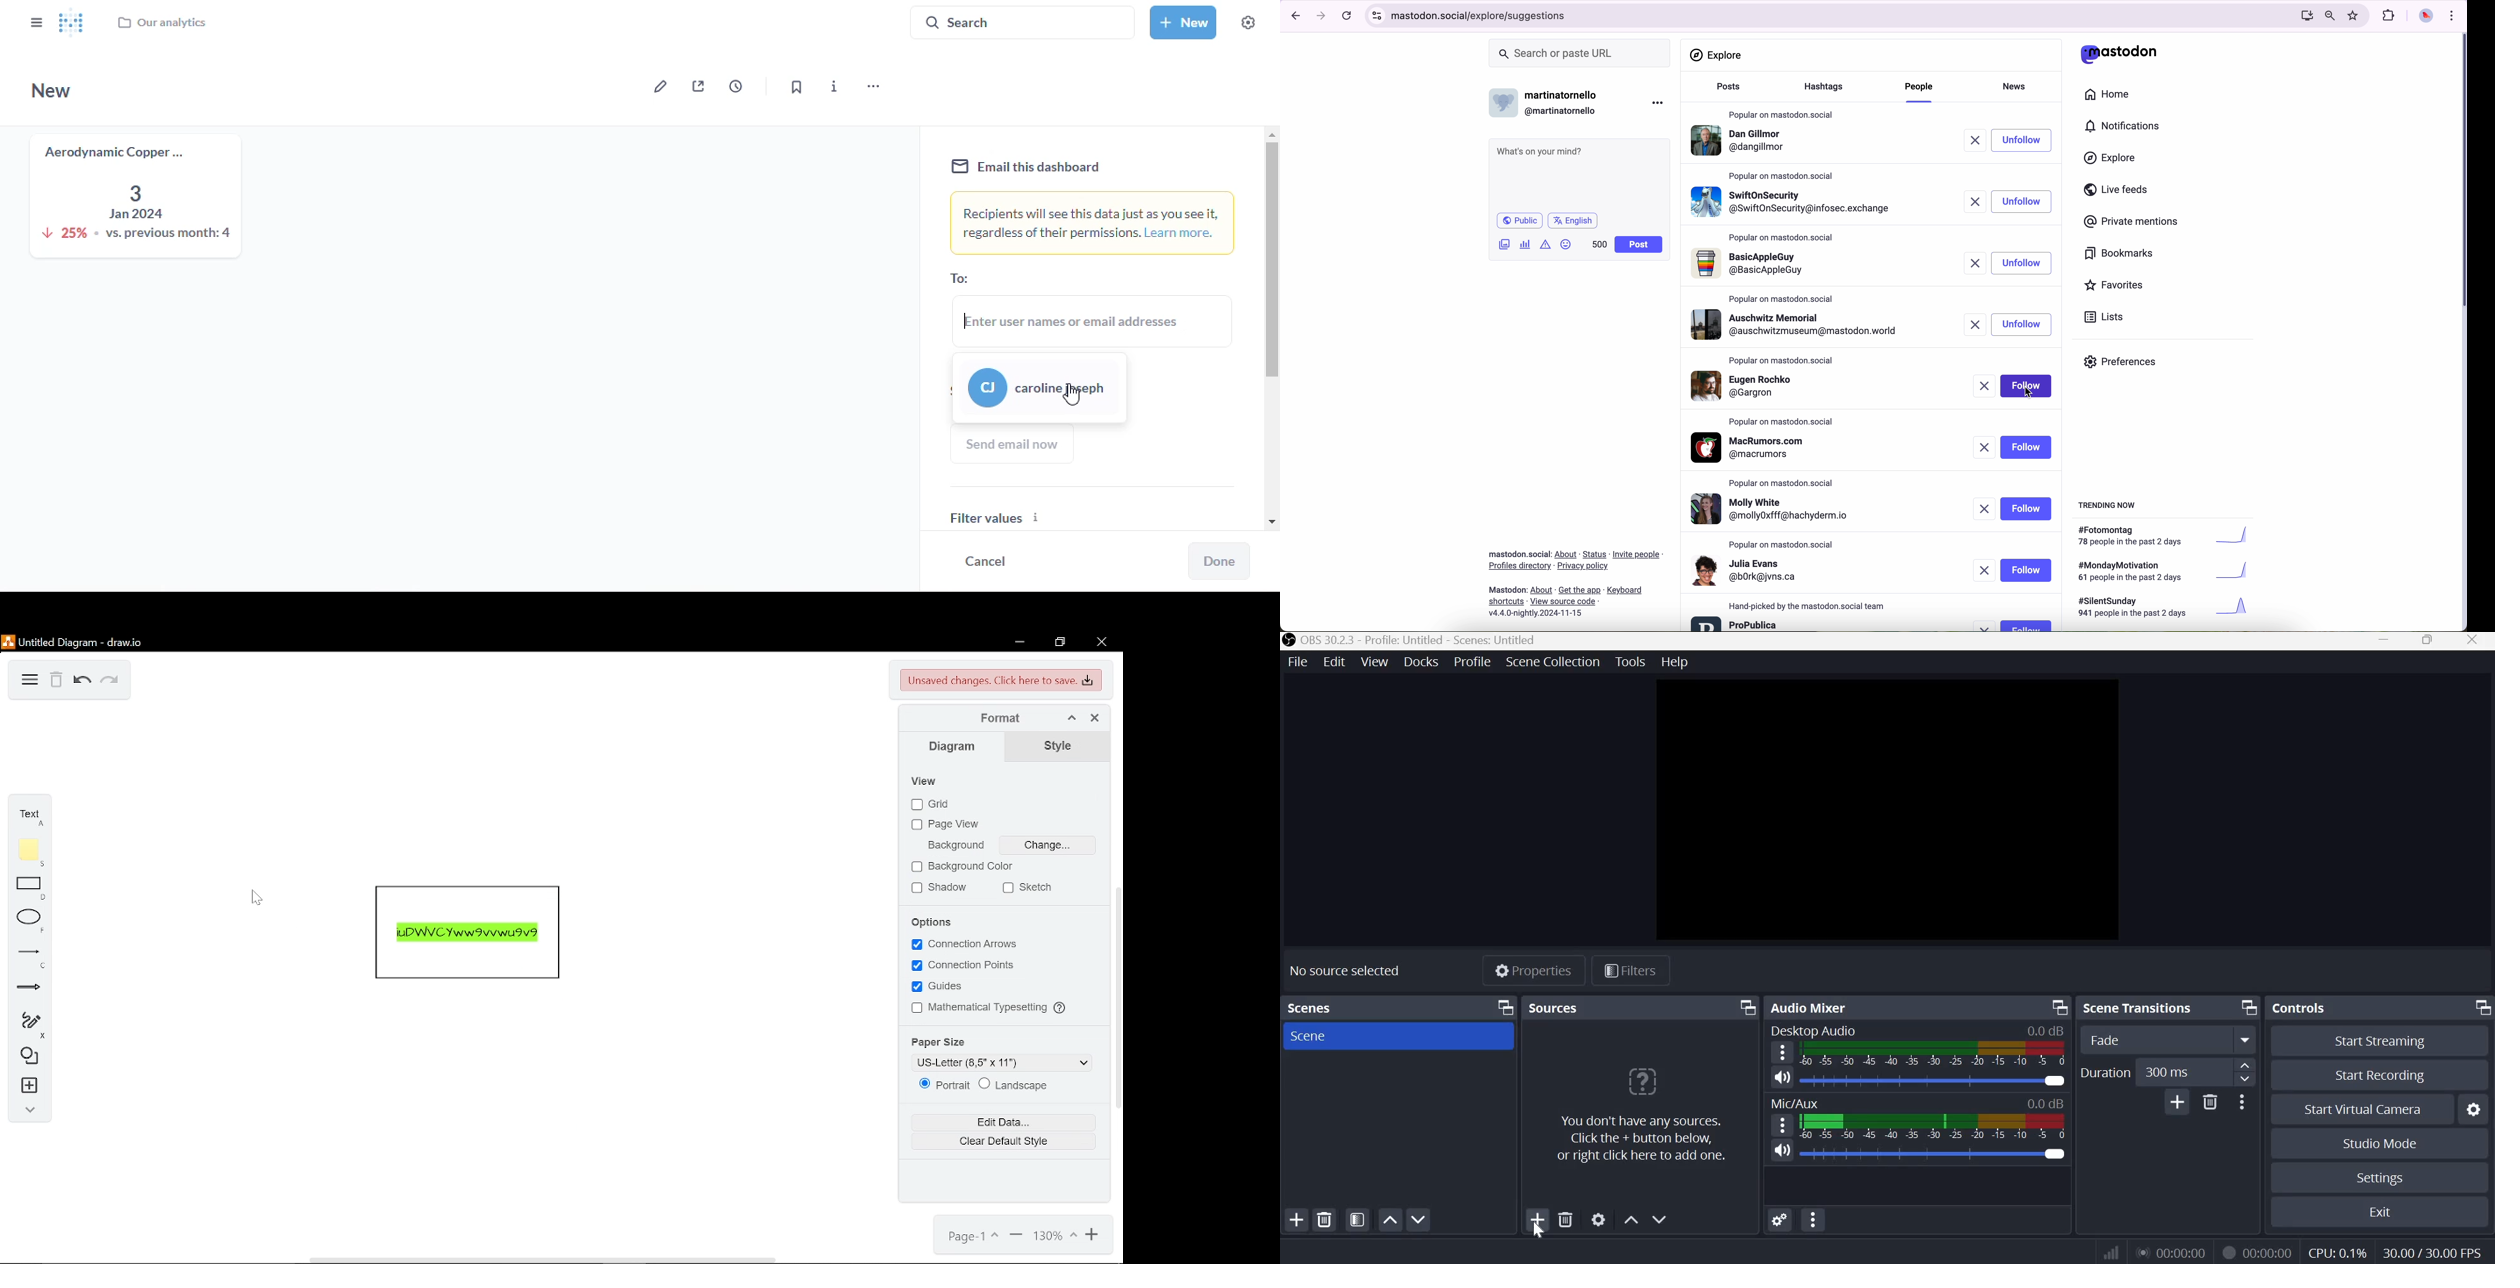  I want to click on connection points, so click(967, 966).